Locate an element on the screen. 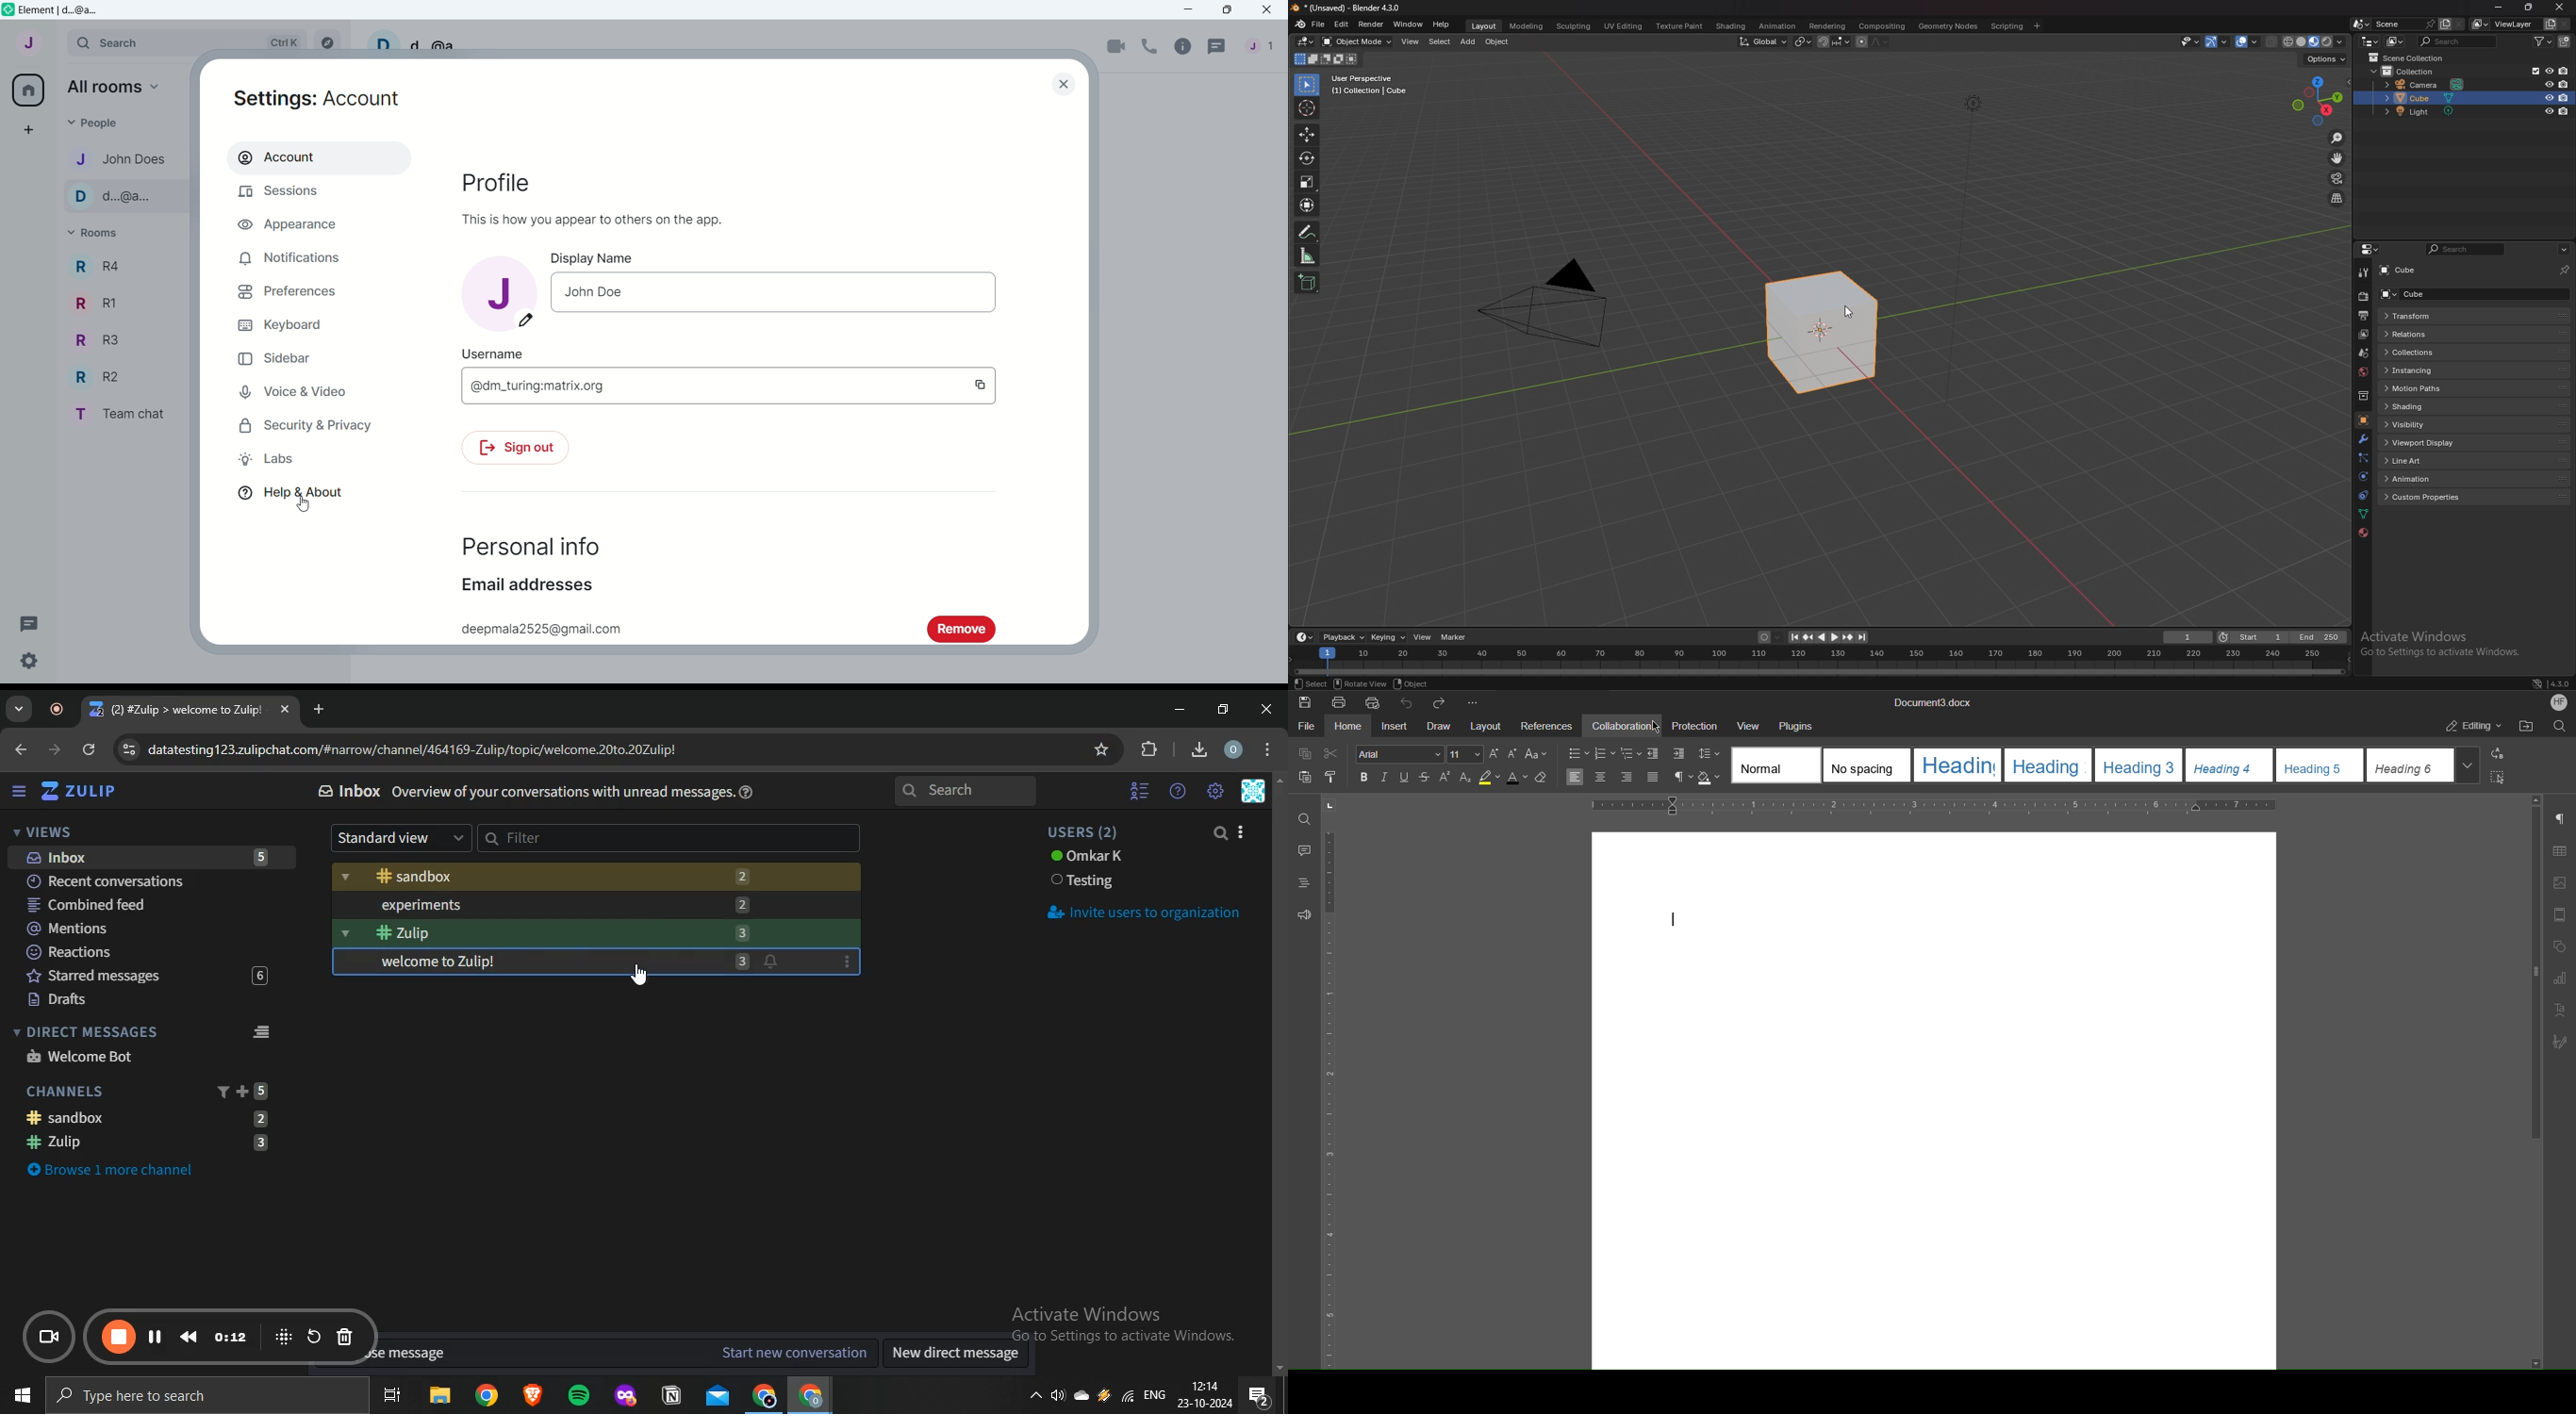 This screenshot has width=2576, height=1428. View is located at coordinates (1750, 724).